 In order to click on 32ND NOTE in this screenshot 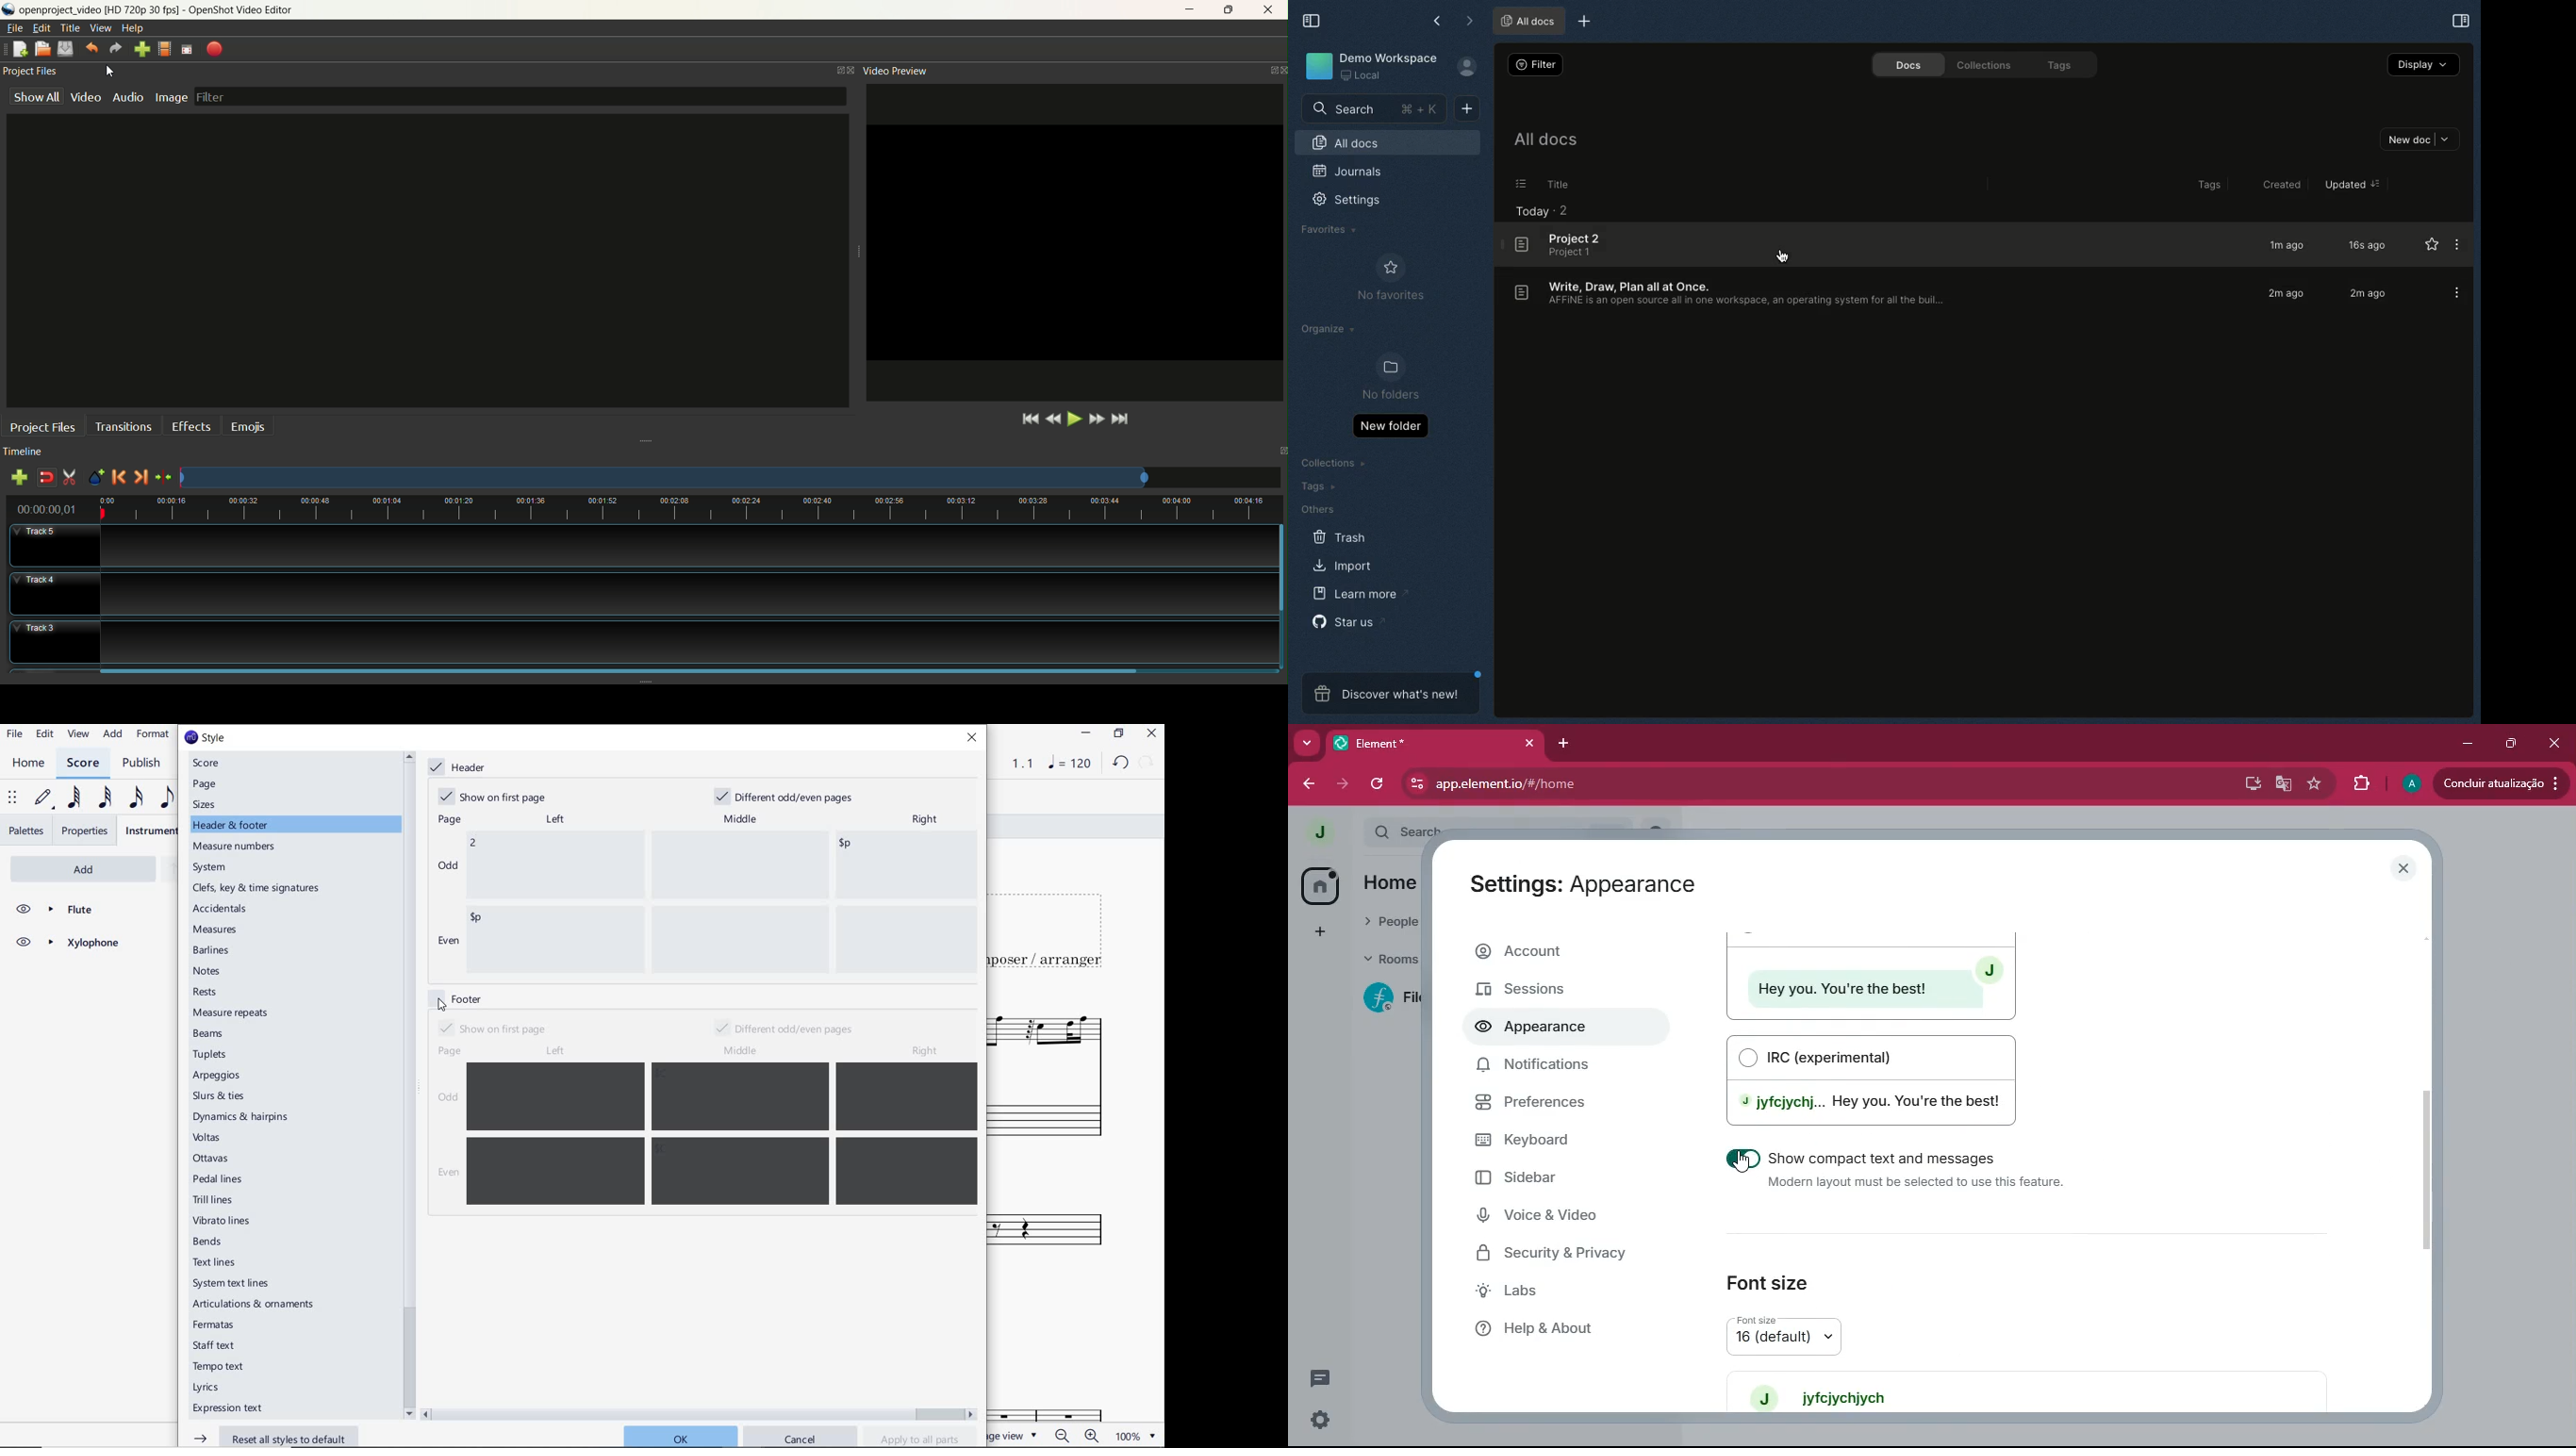, I will do `click(103, 796)`.